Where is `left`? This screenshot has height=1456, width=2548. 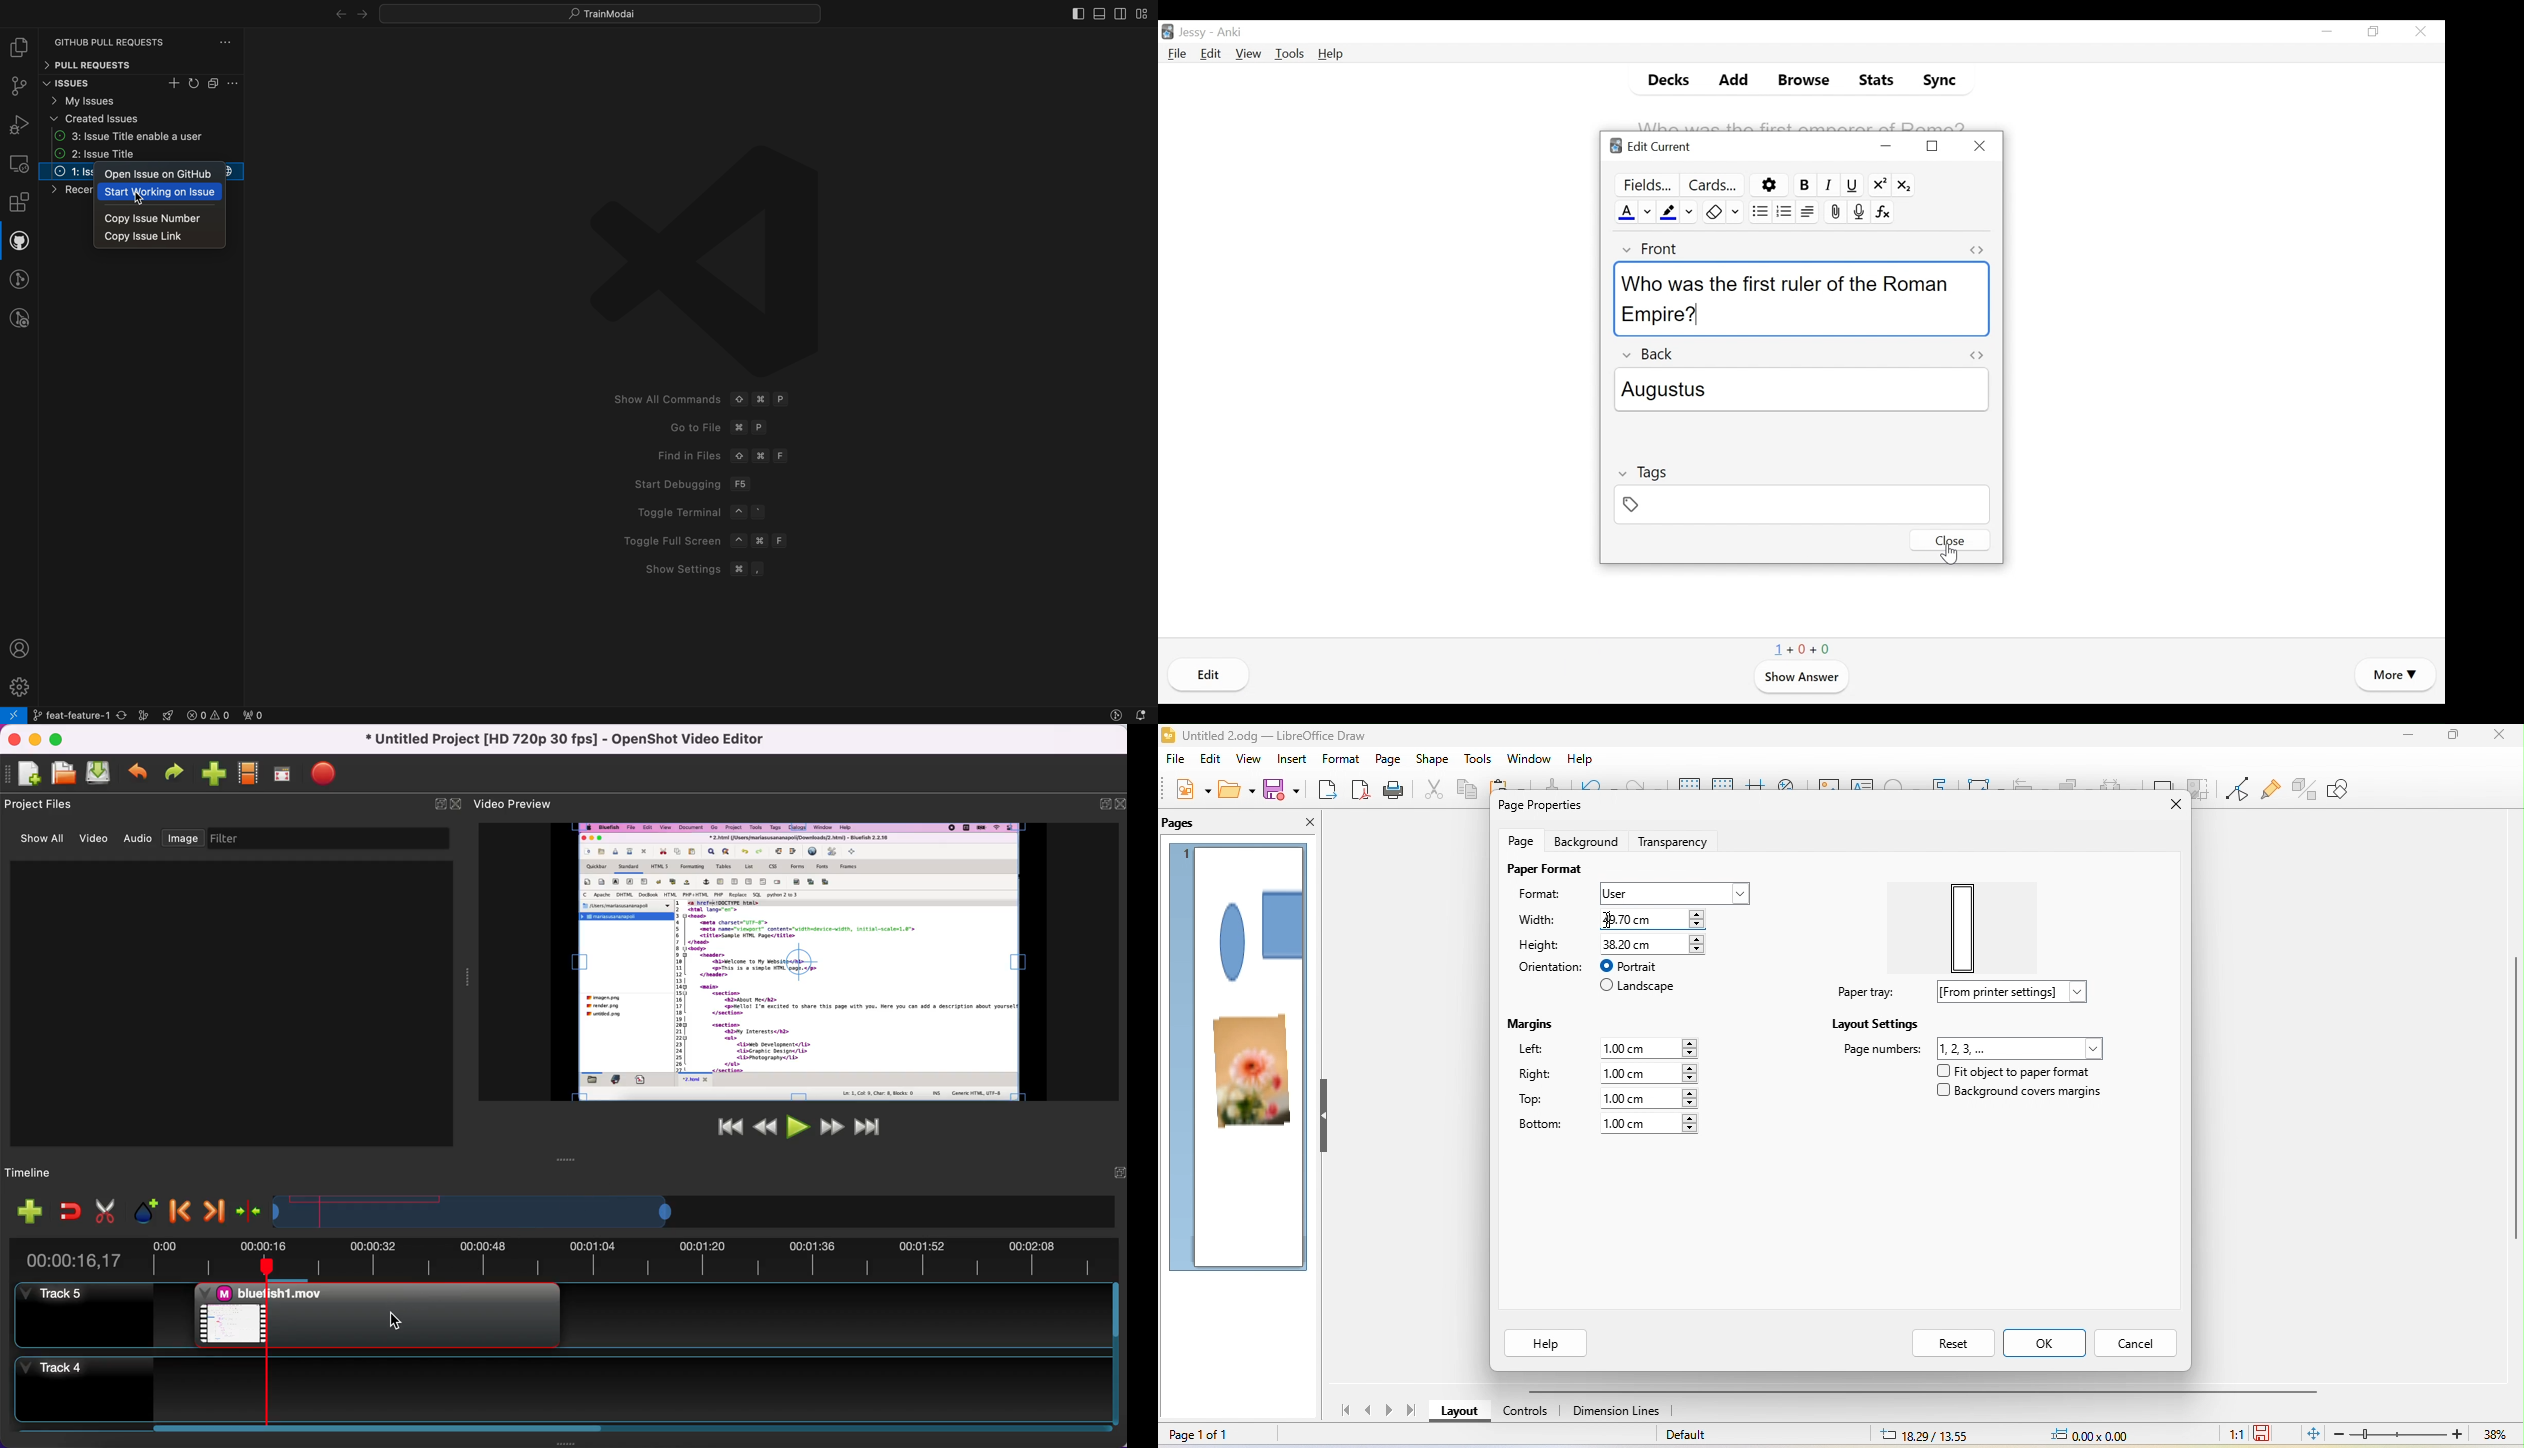 left is located at coordinates (1545, 1049).